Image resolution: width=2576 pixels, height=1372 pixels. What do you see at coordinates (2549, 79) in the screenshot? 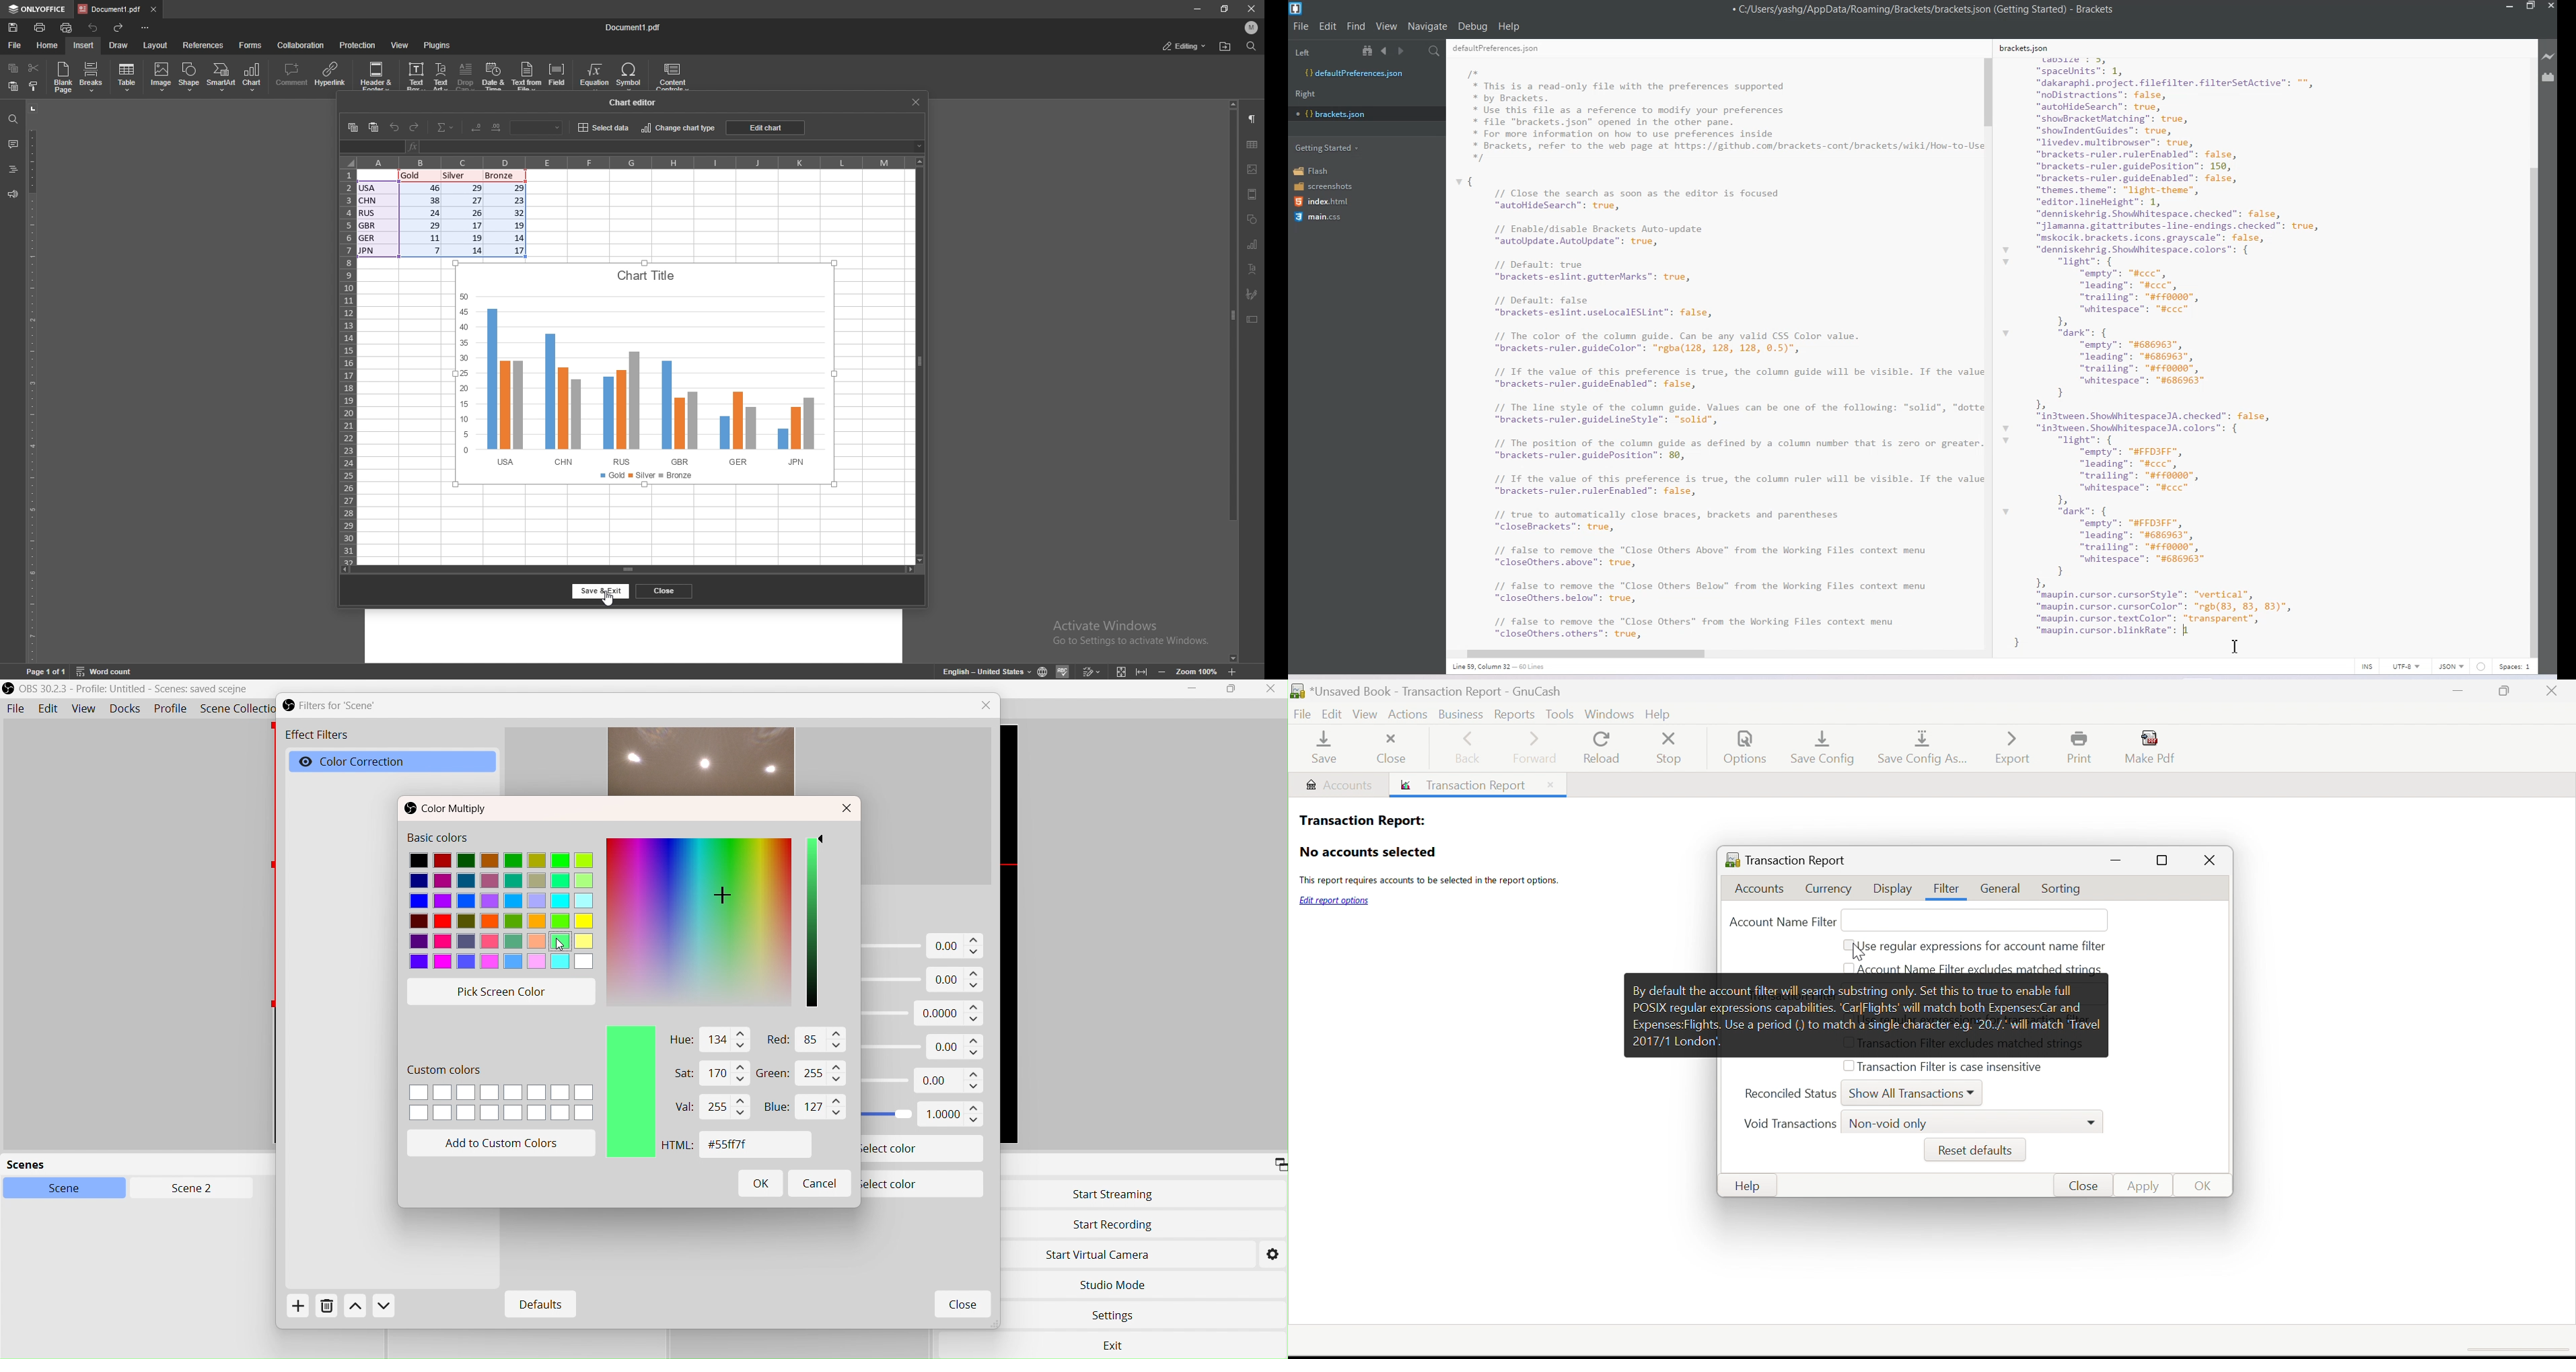
I see `Extension Manager` at bounding box center [2549, 79].